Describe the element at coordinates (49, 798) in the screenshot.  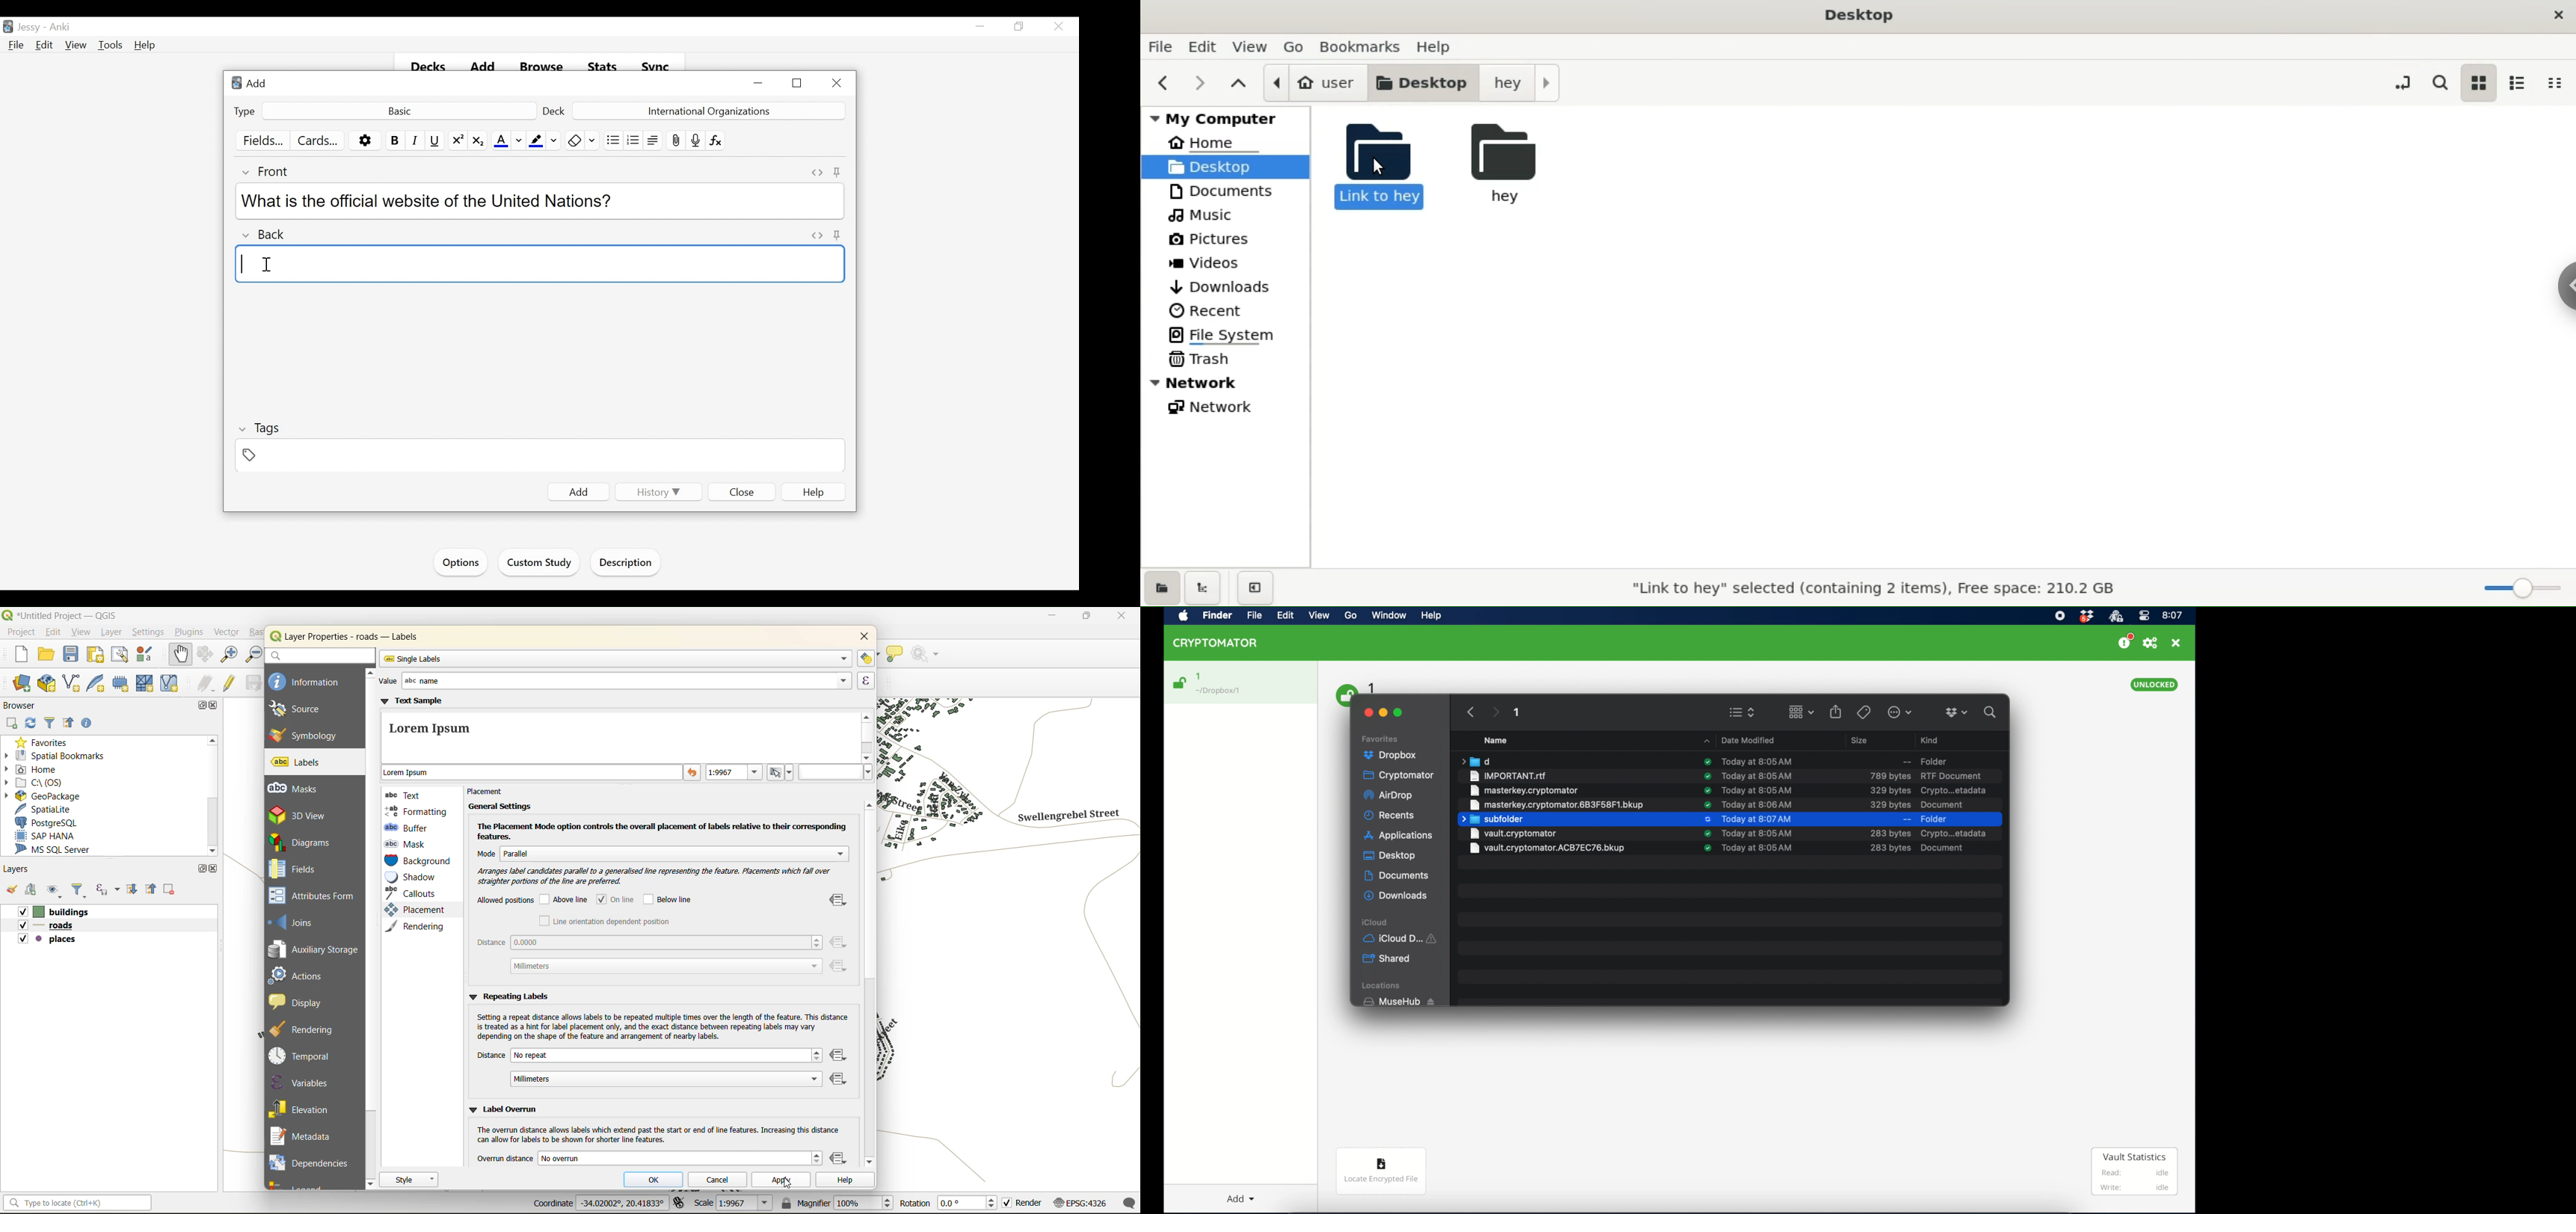
I see `geopackage` at that location.